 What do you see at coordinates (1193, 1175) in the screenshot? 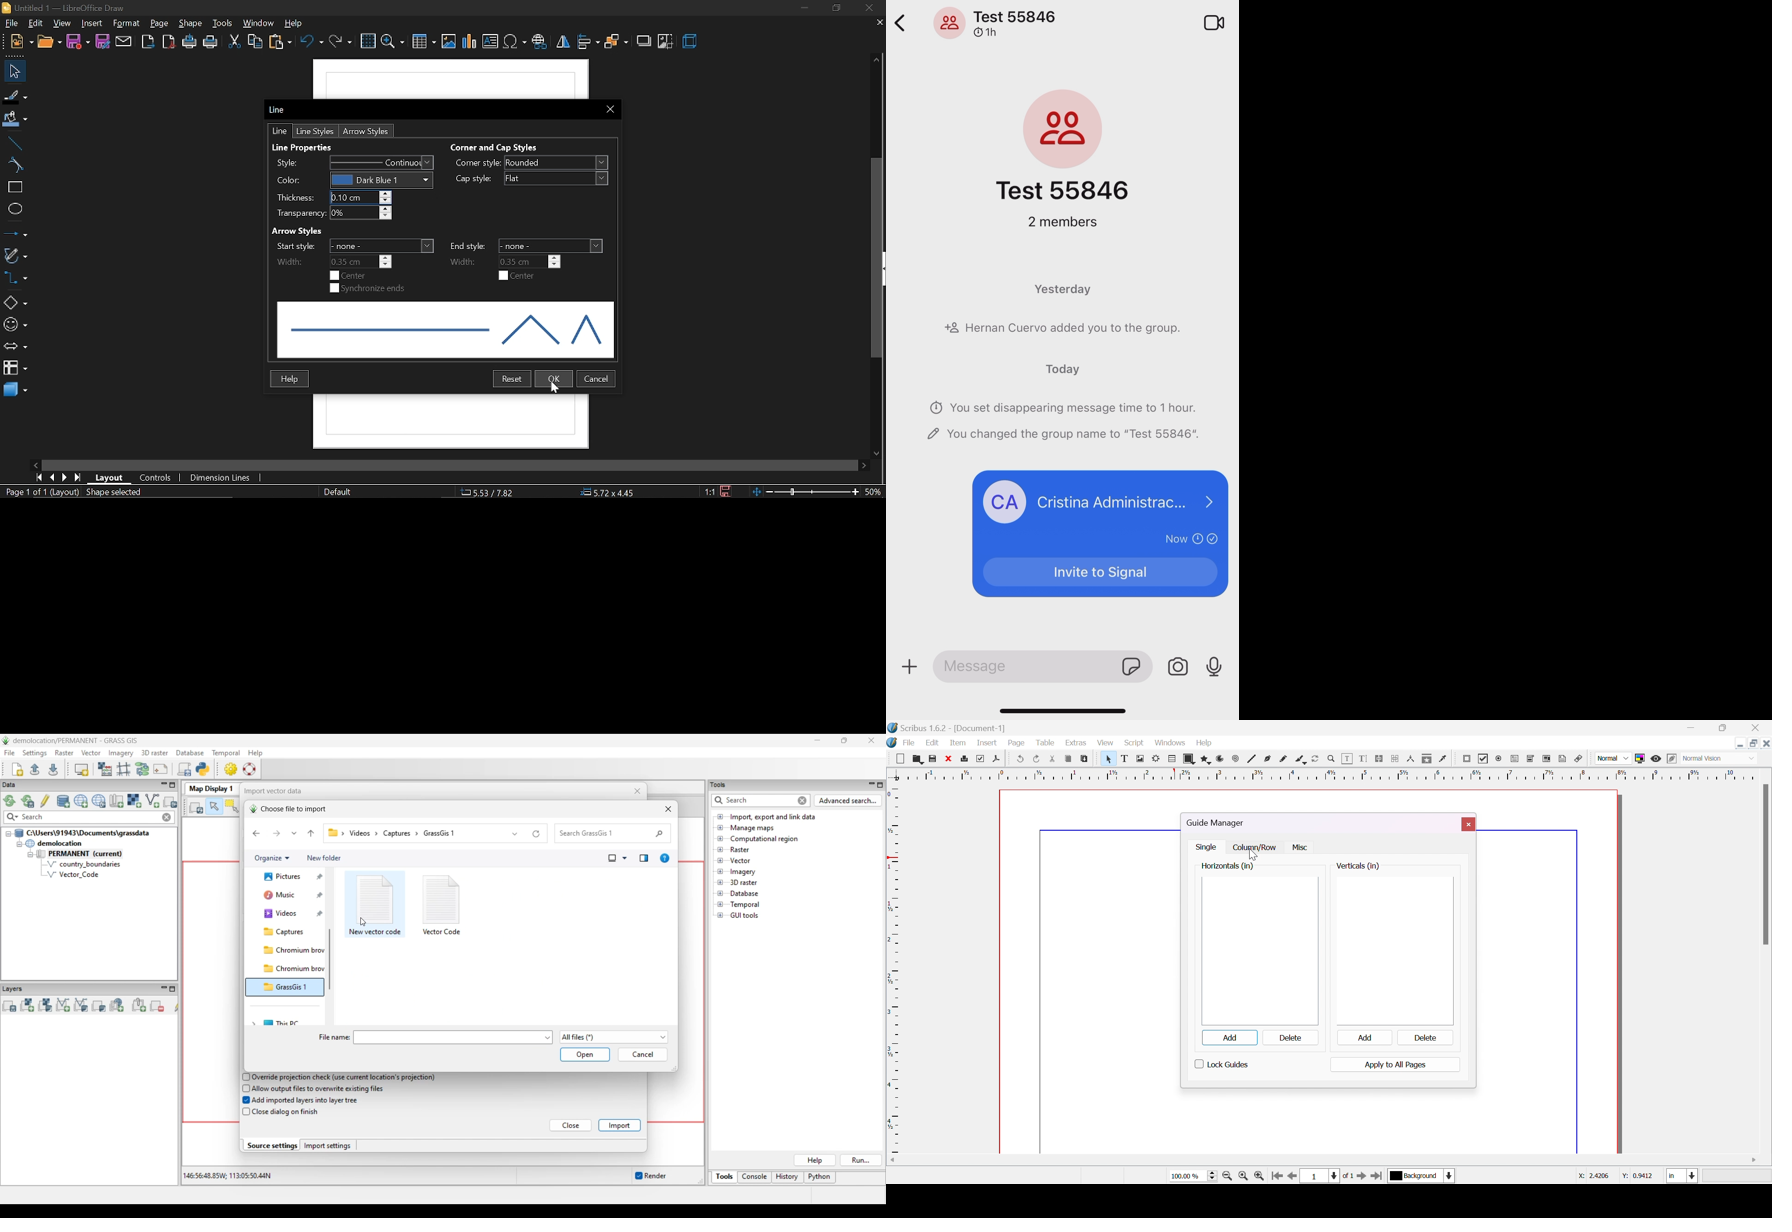
I see `select current size` at bounding box center [1193, 1175].